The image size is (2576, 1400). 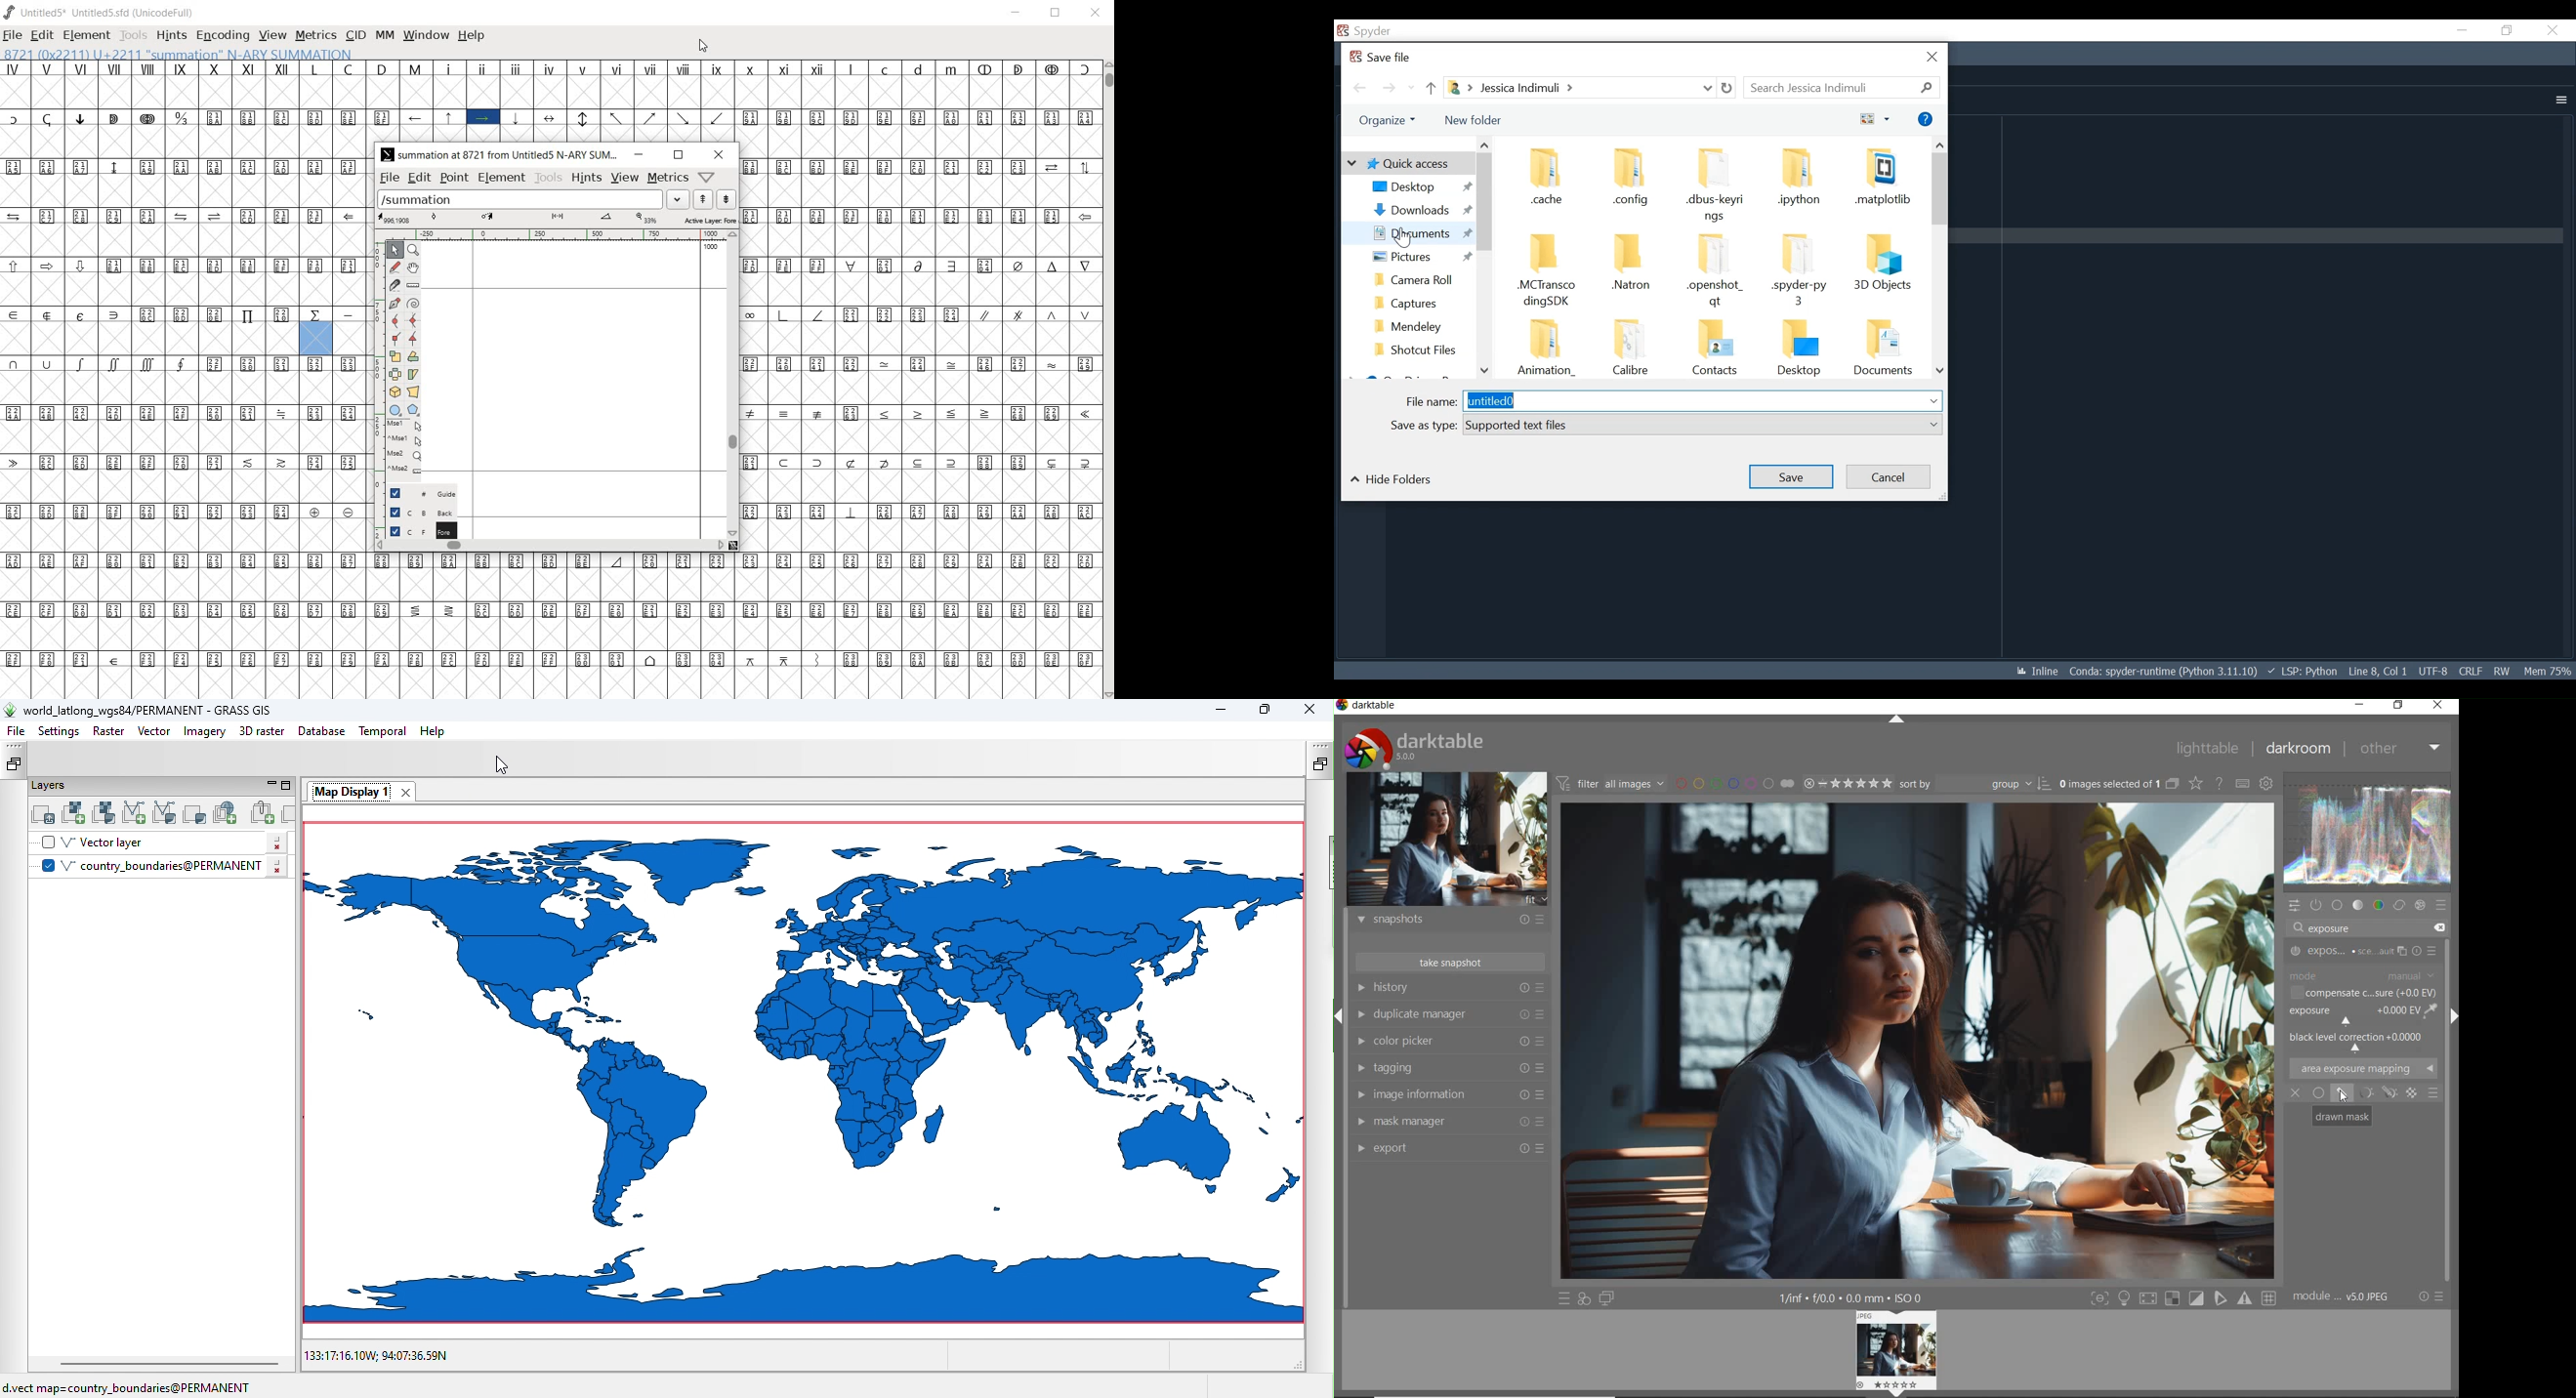 What do you see at coordinates (1876, 119) in the screenshot?
I see `Change your view` at bounding box center [1876, 119].